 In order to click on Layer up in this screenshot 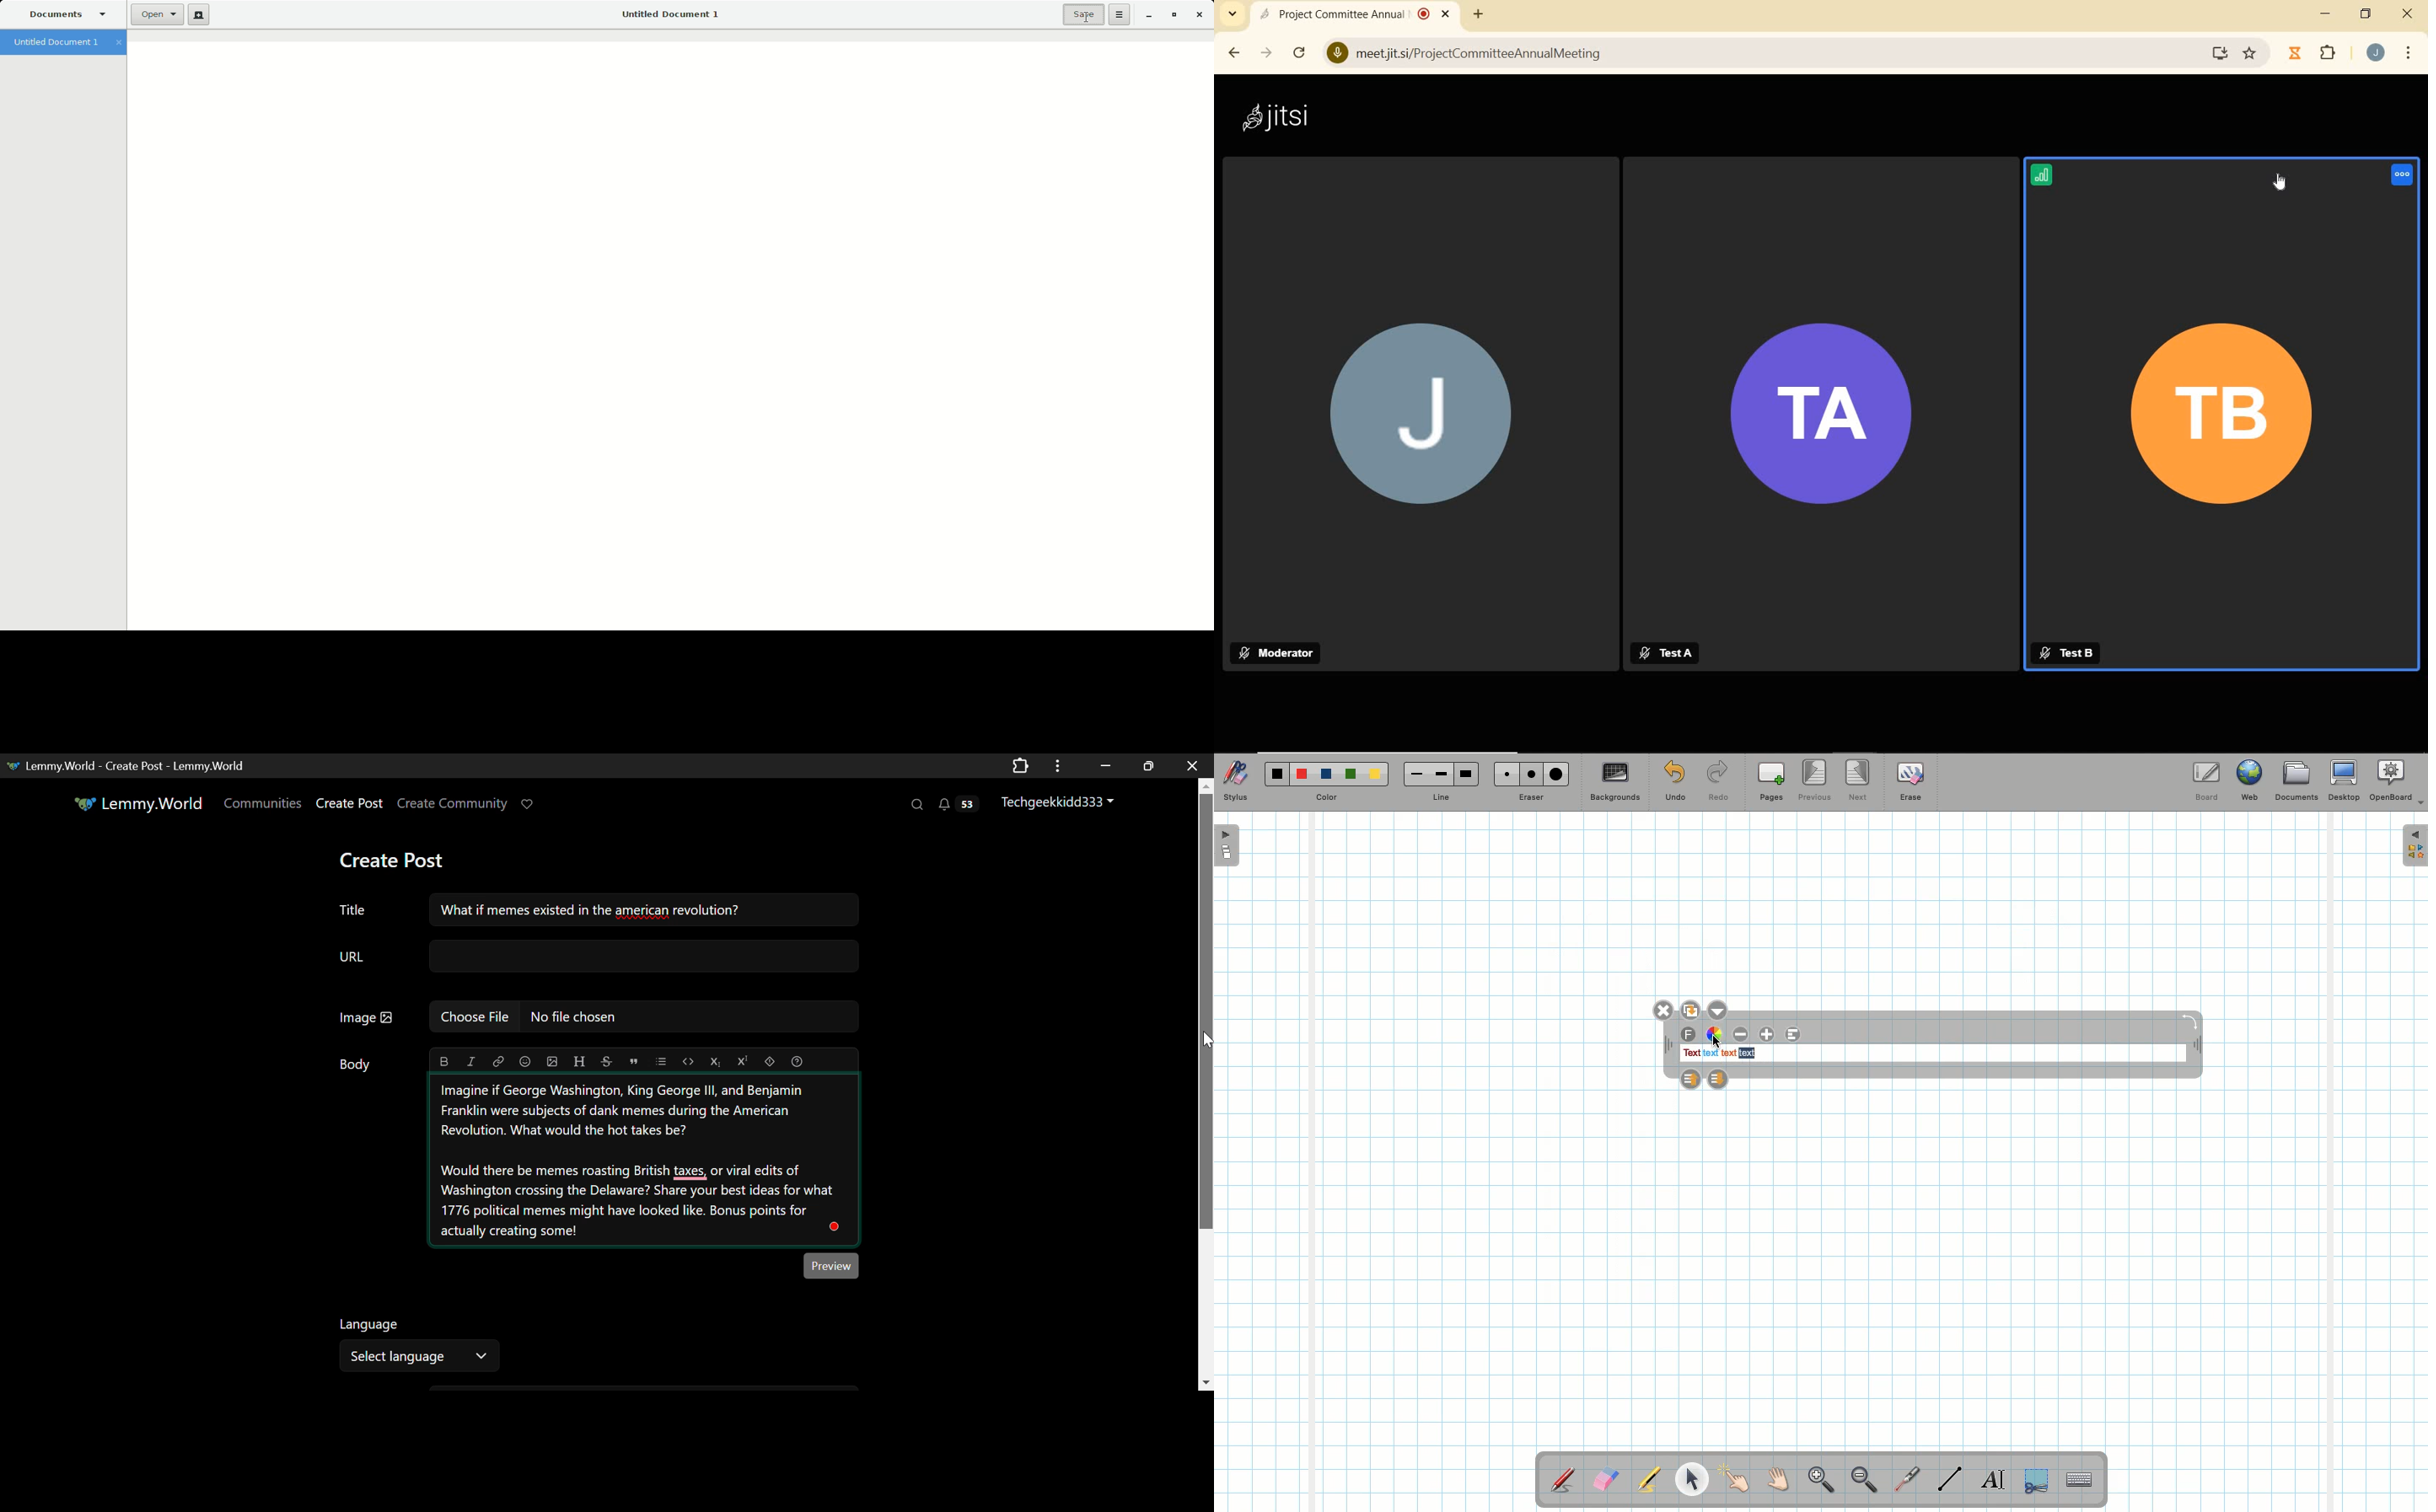, I will do `click(1689, 1078)`.